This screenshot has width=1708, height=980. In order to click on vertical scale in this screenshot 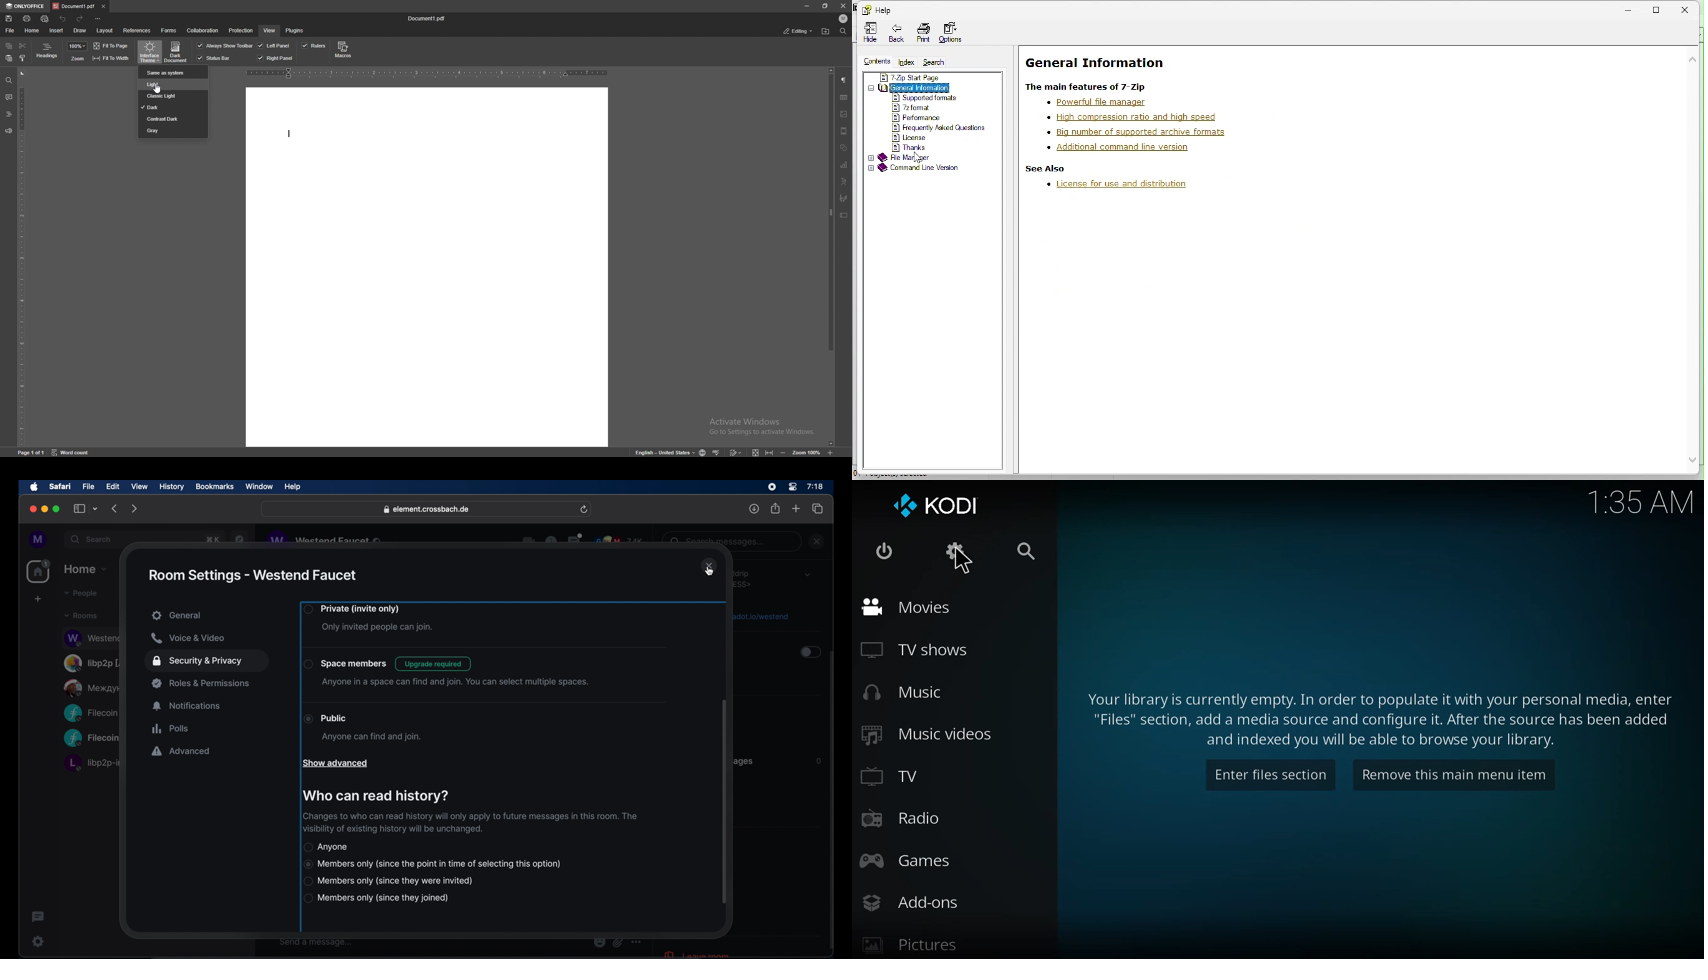, I will do `click(22, 257)`.